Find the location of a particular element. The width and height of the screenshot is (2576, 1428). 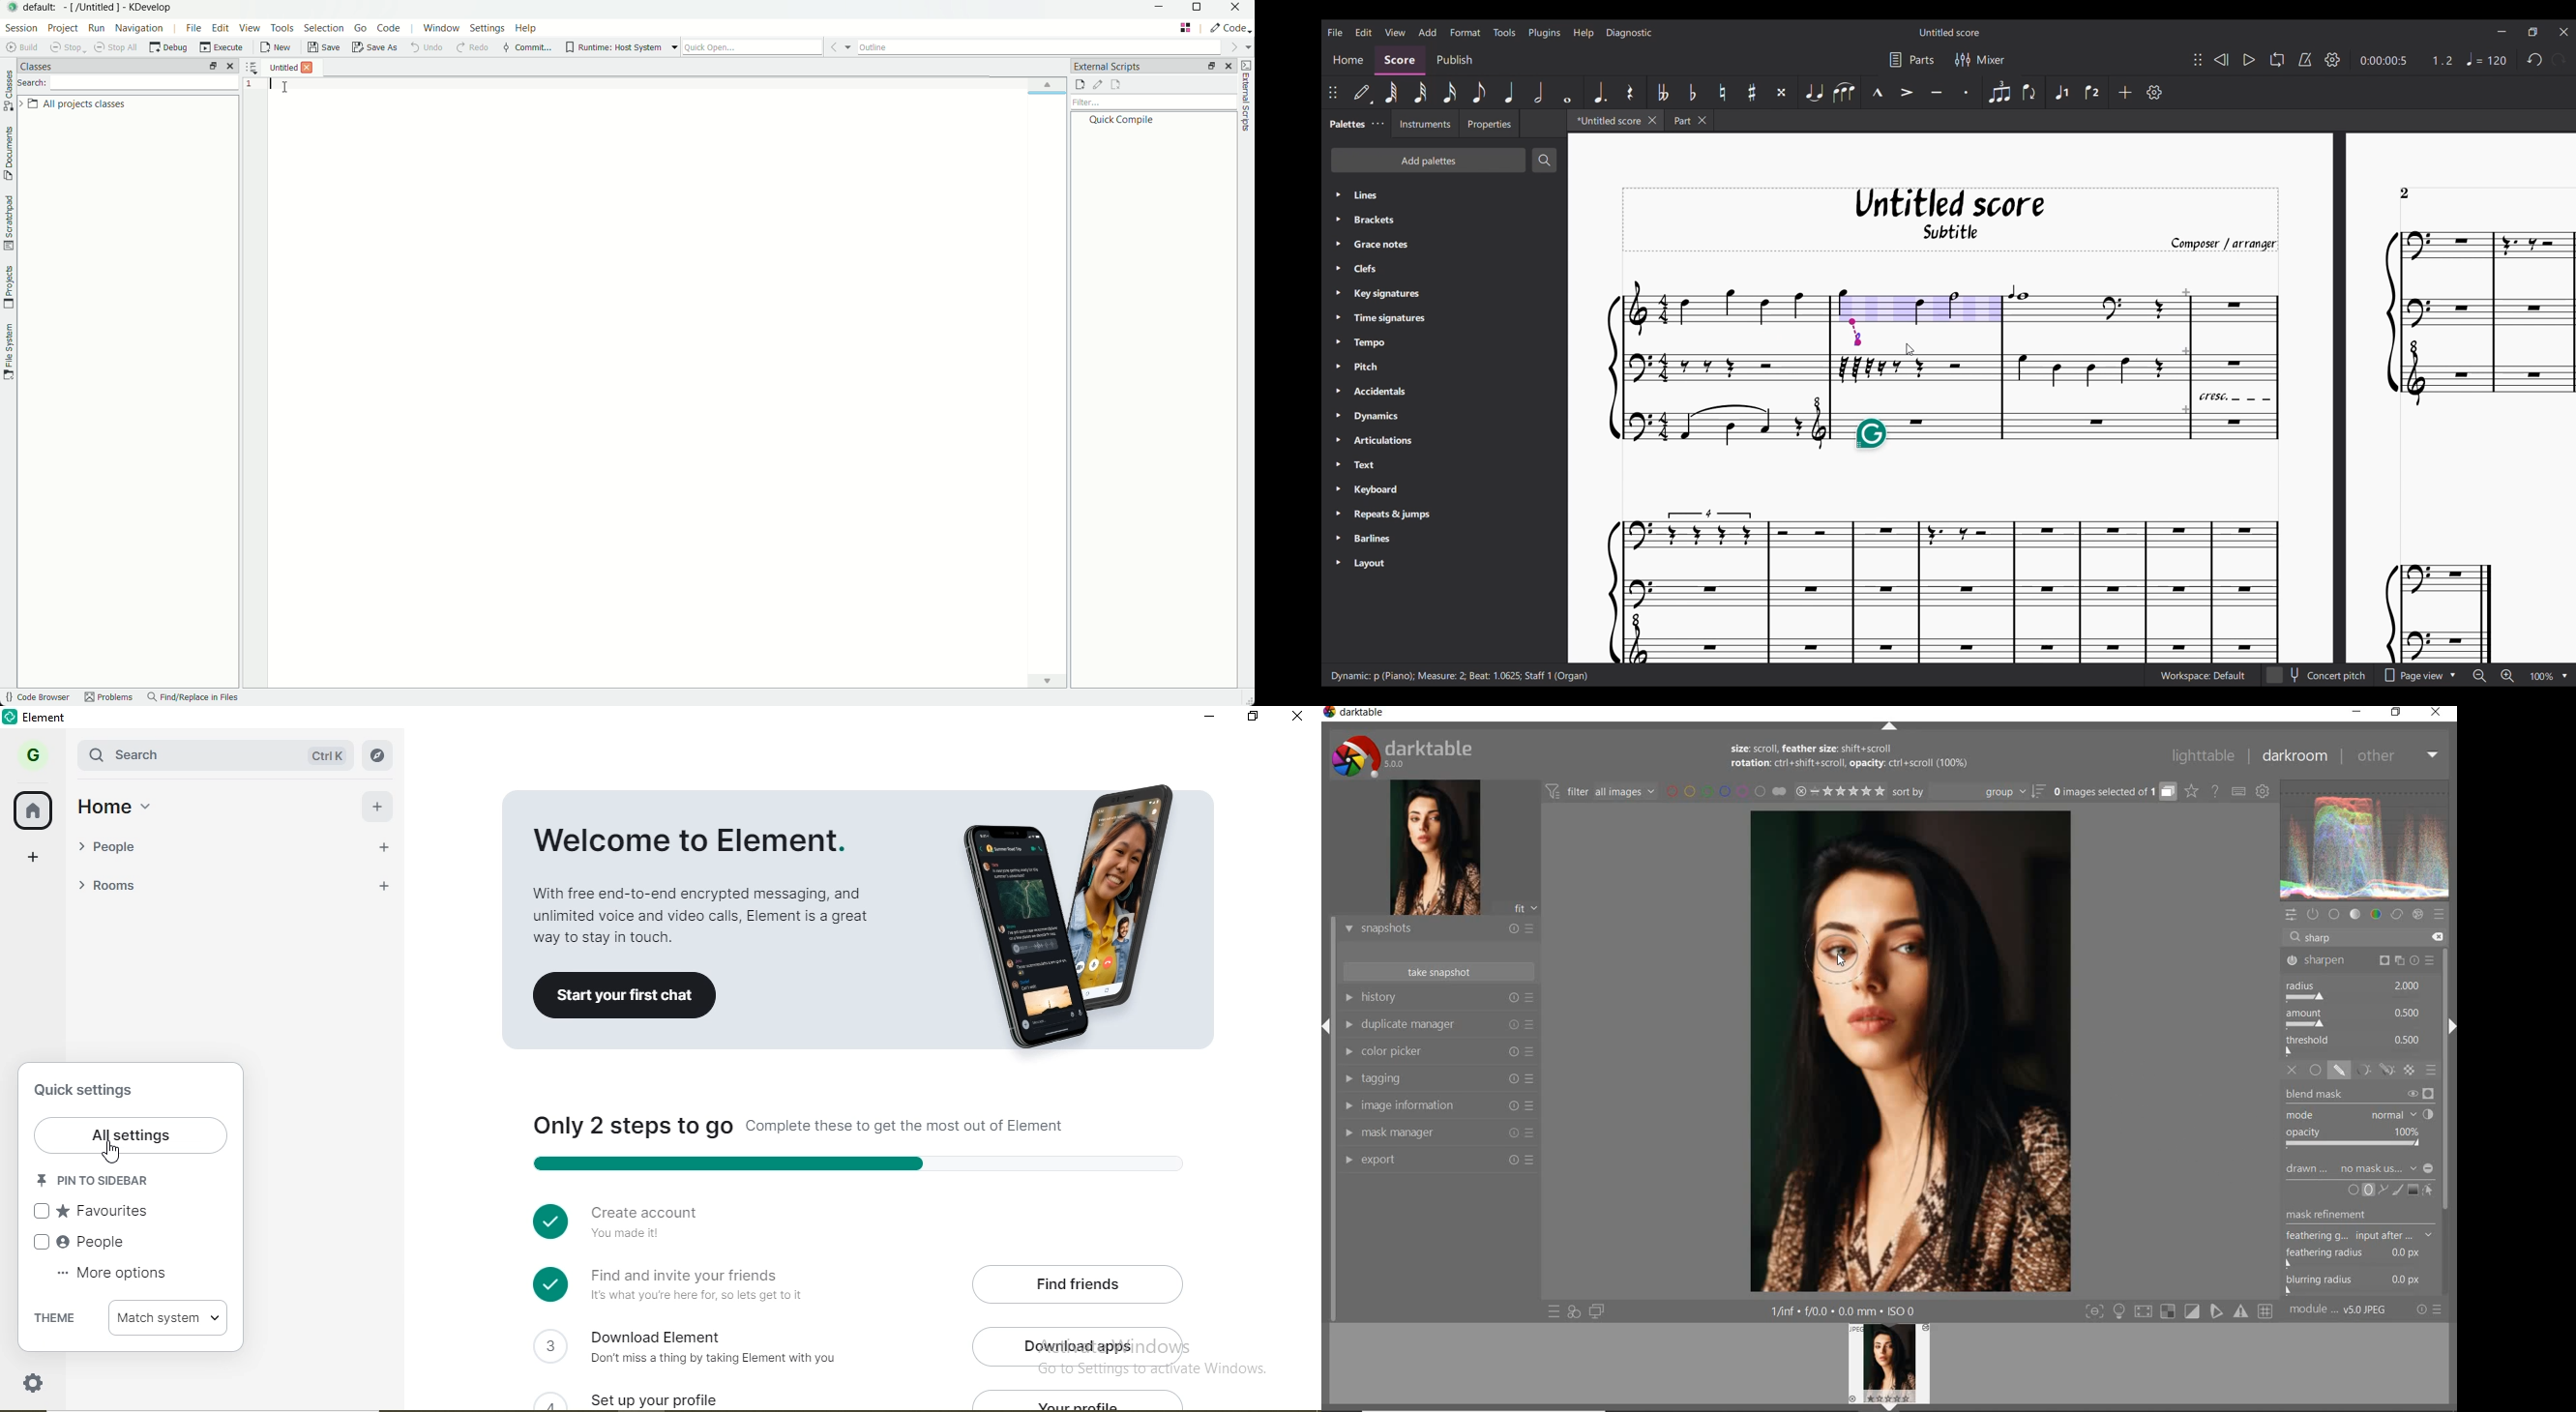

Diagnostic menu is located at coordinates (1629, 33).